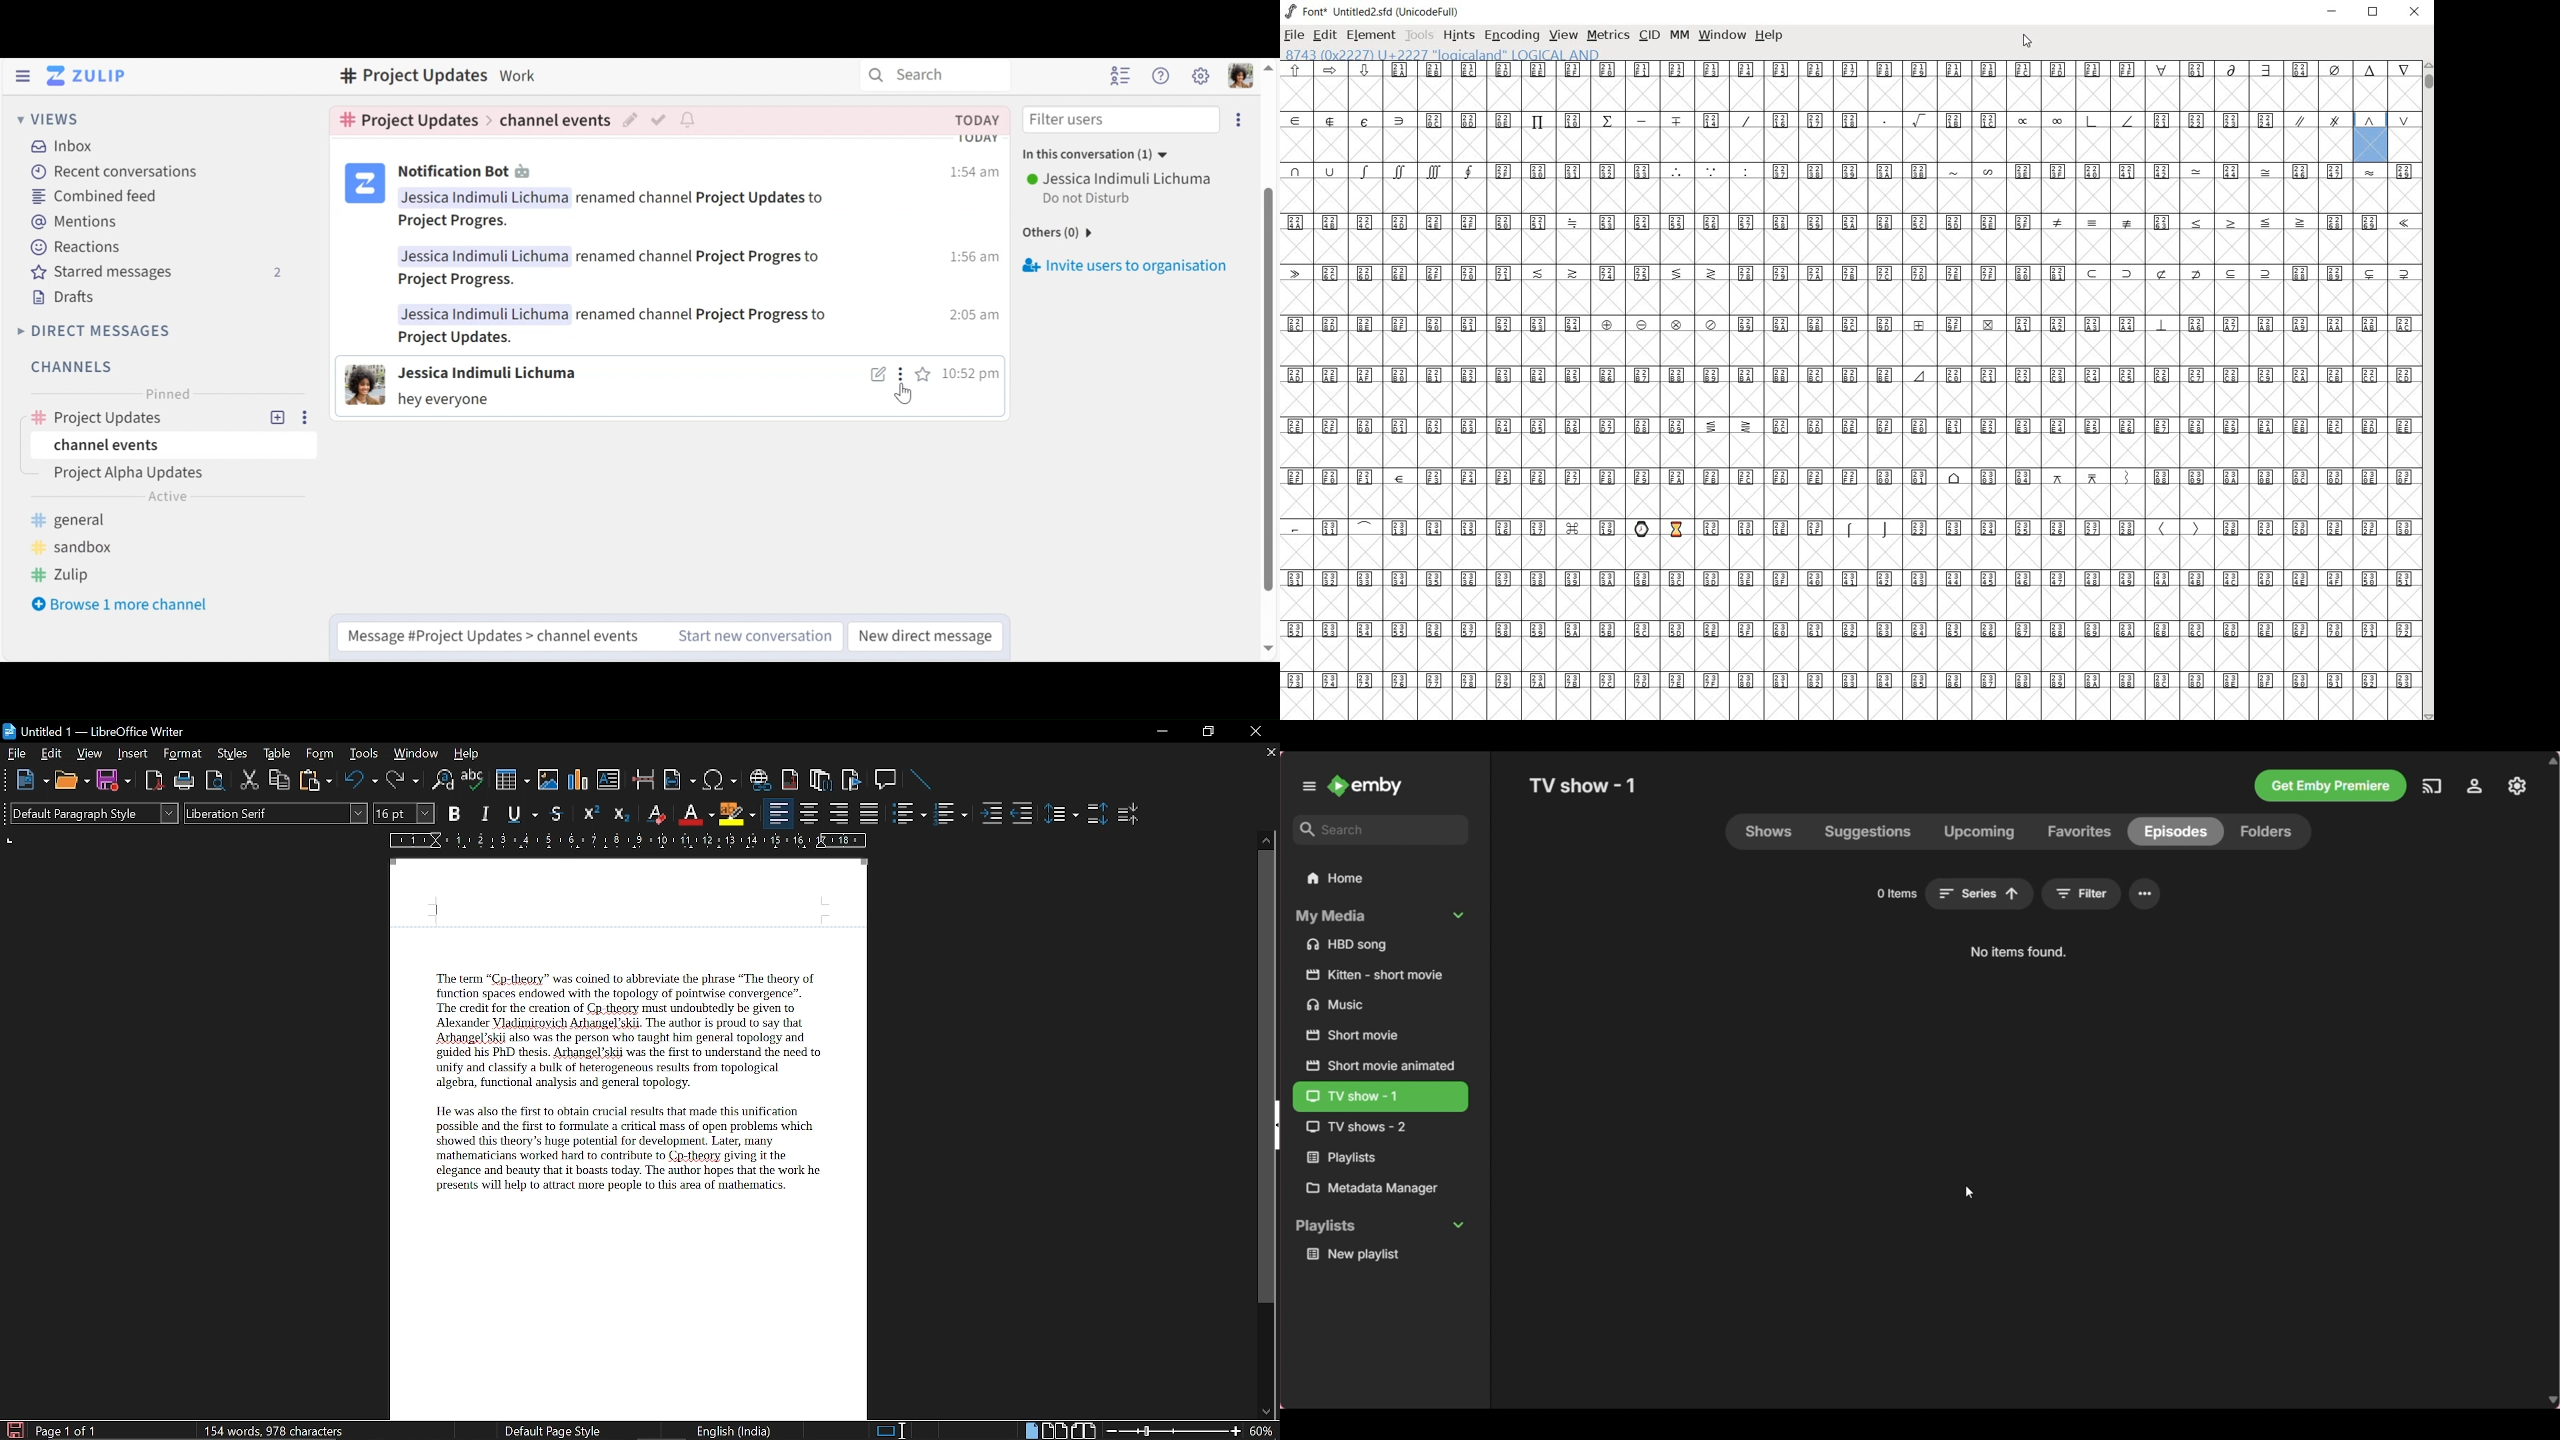  What do you see at coordinates (1263, 390) in the screenshot?
I see `vertical scroll bar` at bounding box center [1263, 390].